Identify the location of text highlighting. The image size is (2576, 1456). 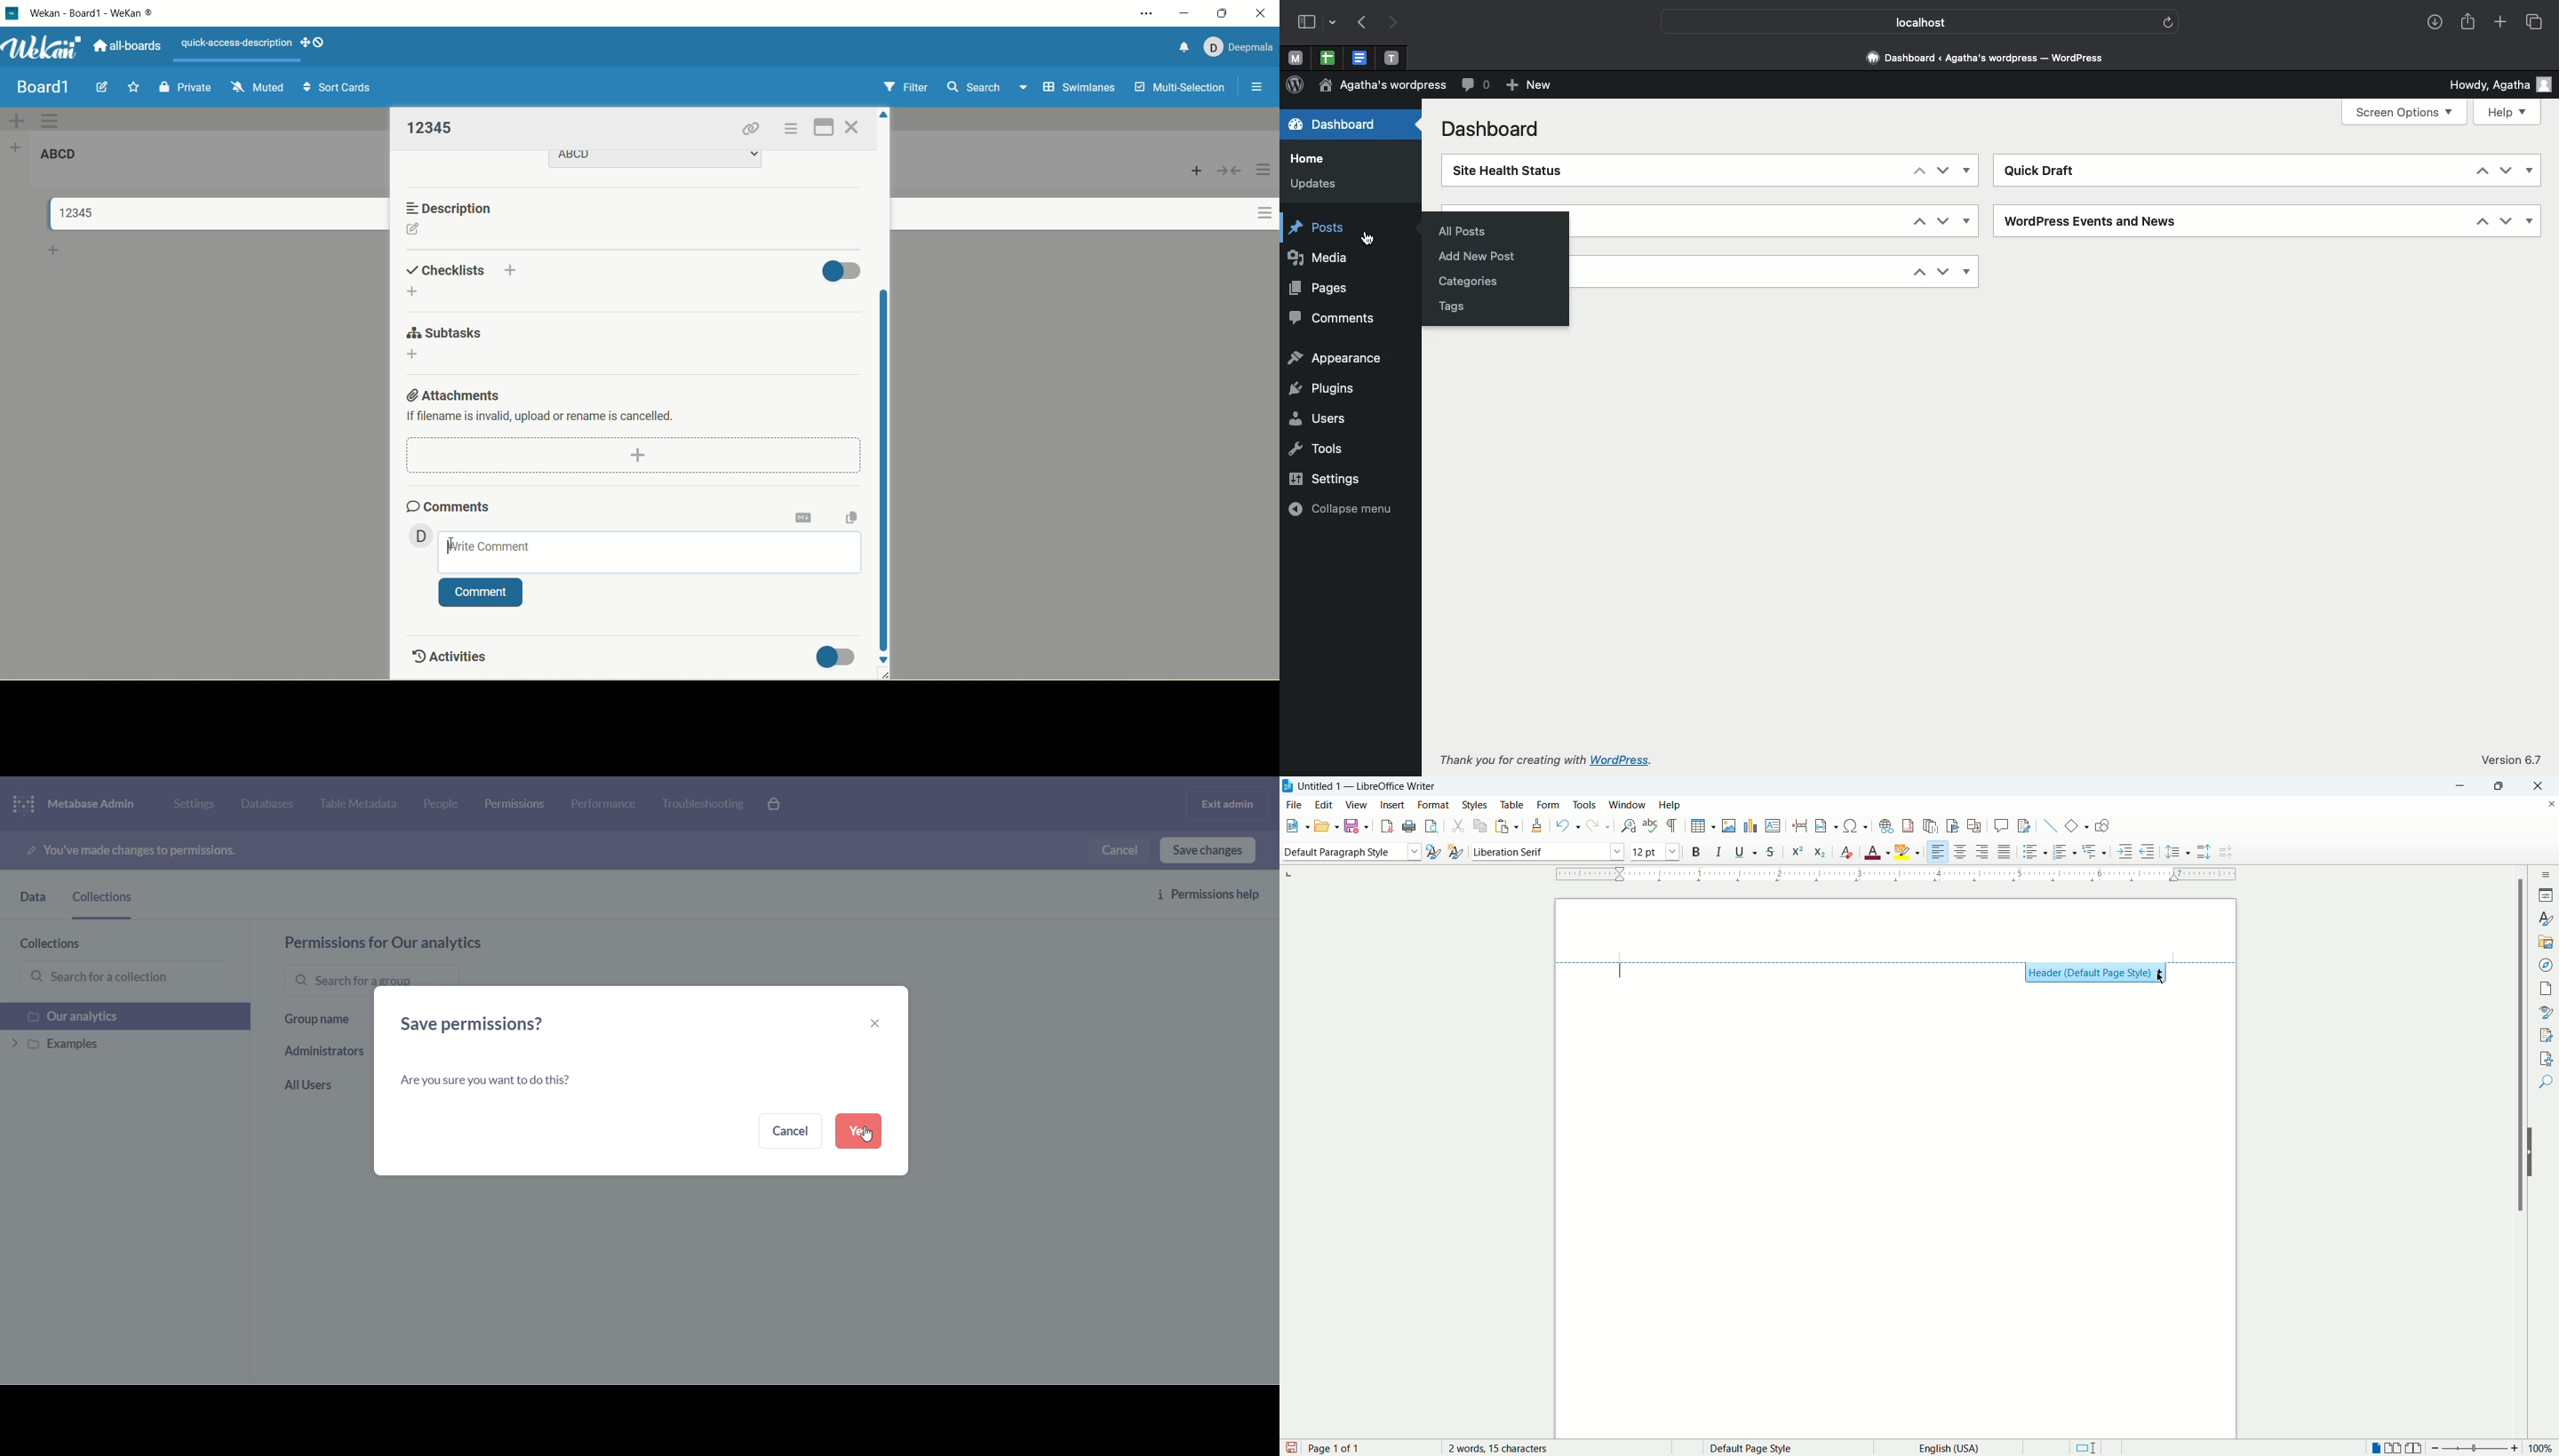
(1909, 852).